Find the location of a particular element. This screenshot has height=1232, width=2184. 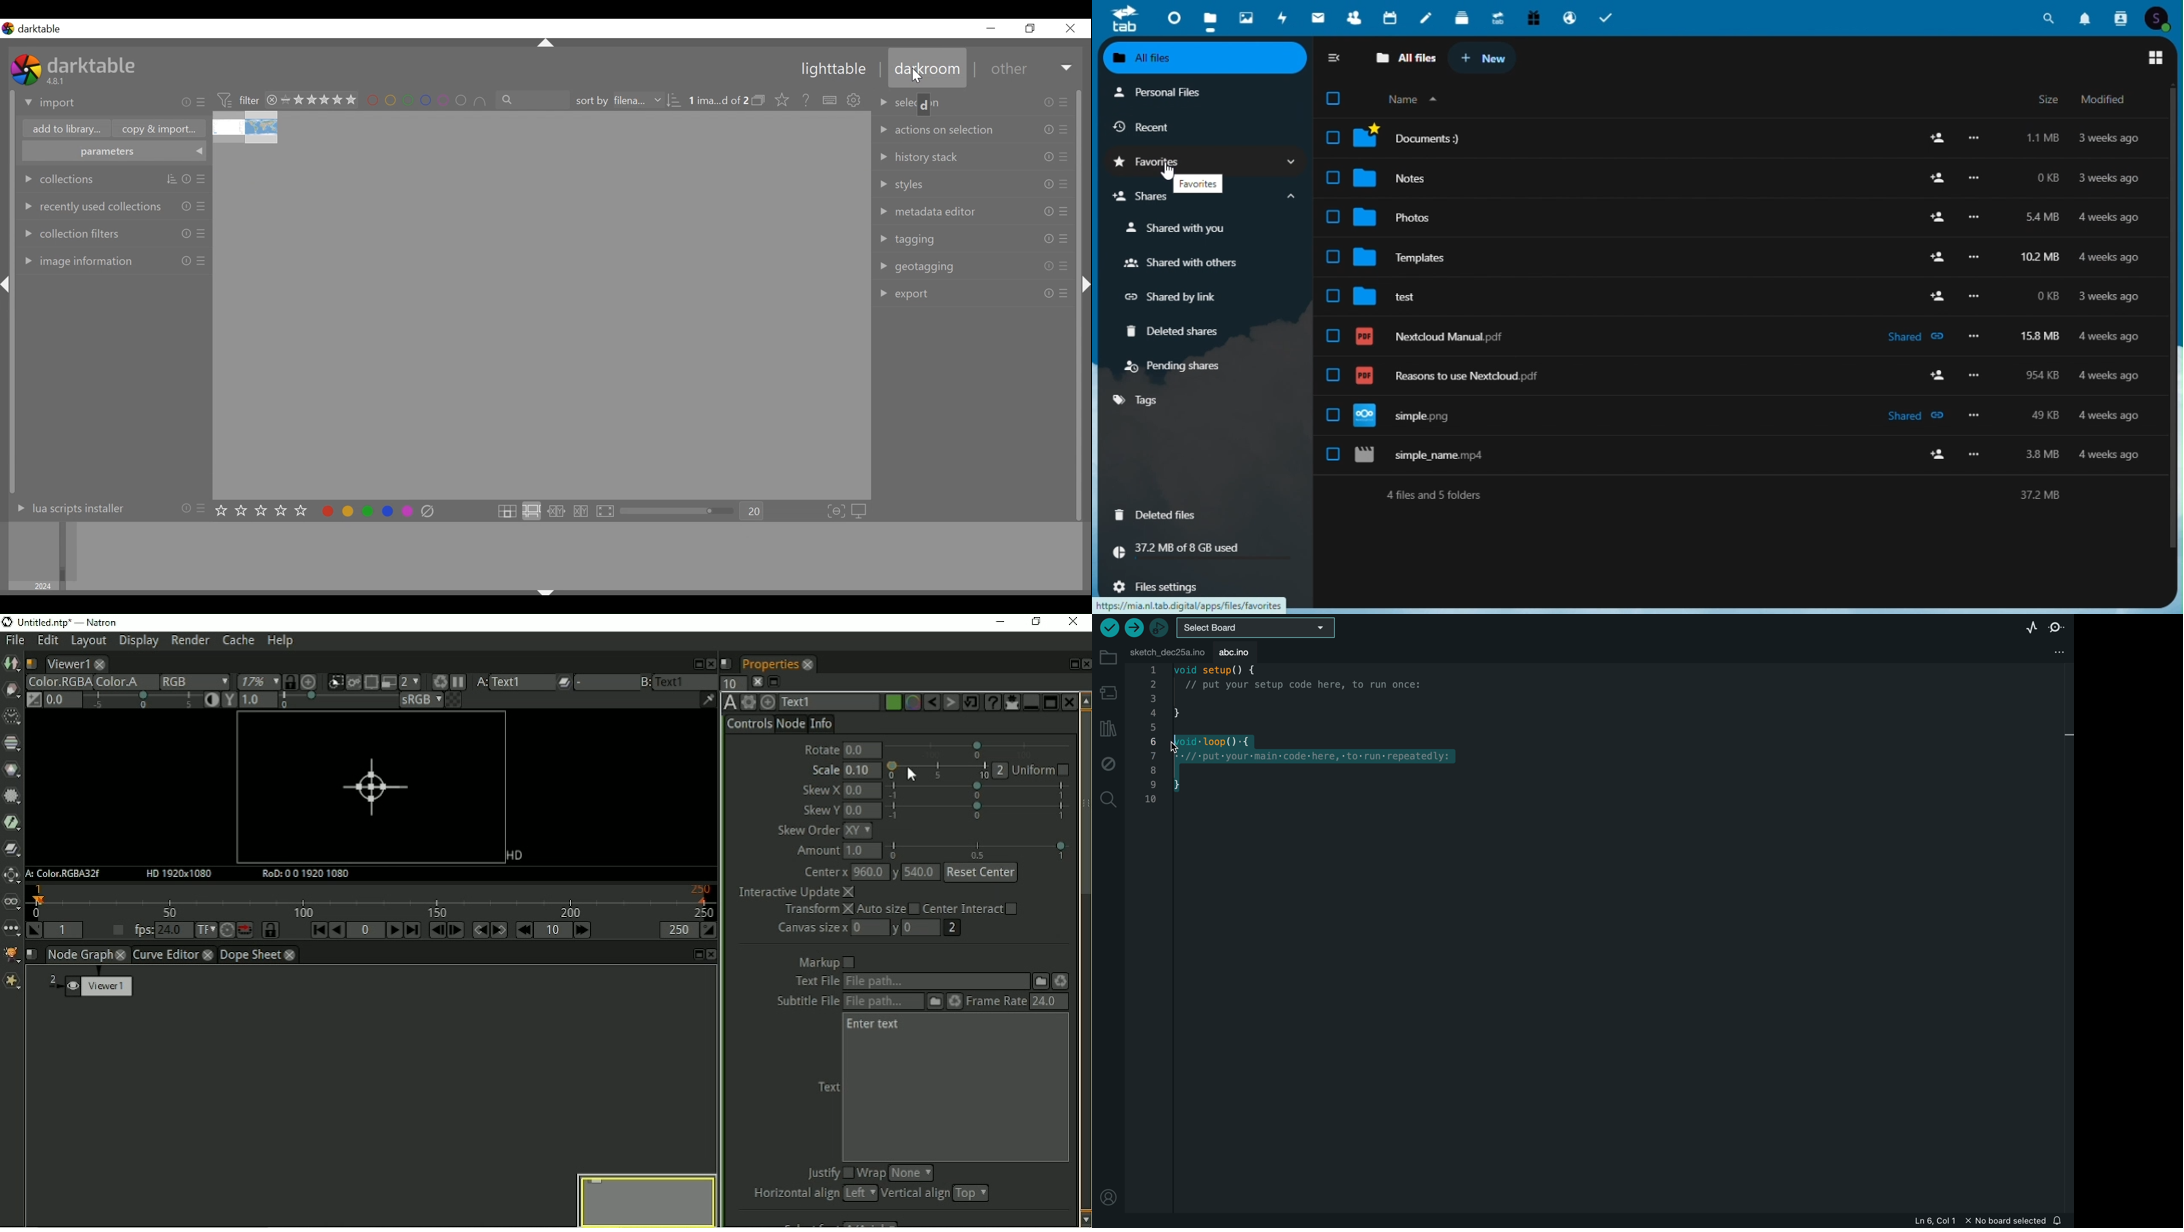

deck is located at coordinates (1462, 16).